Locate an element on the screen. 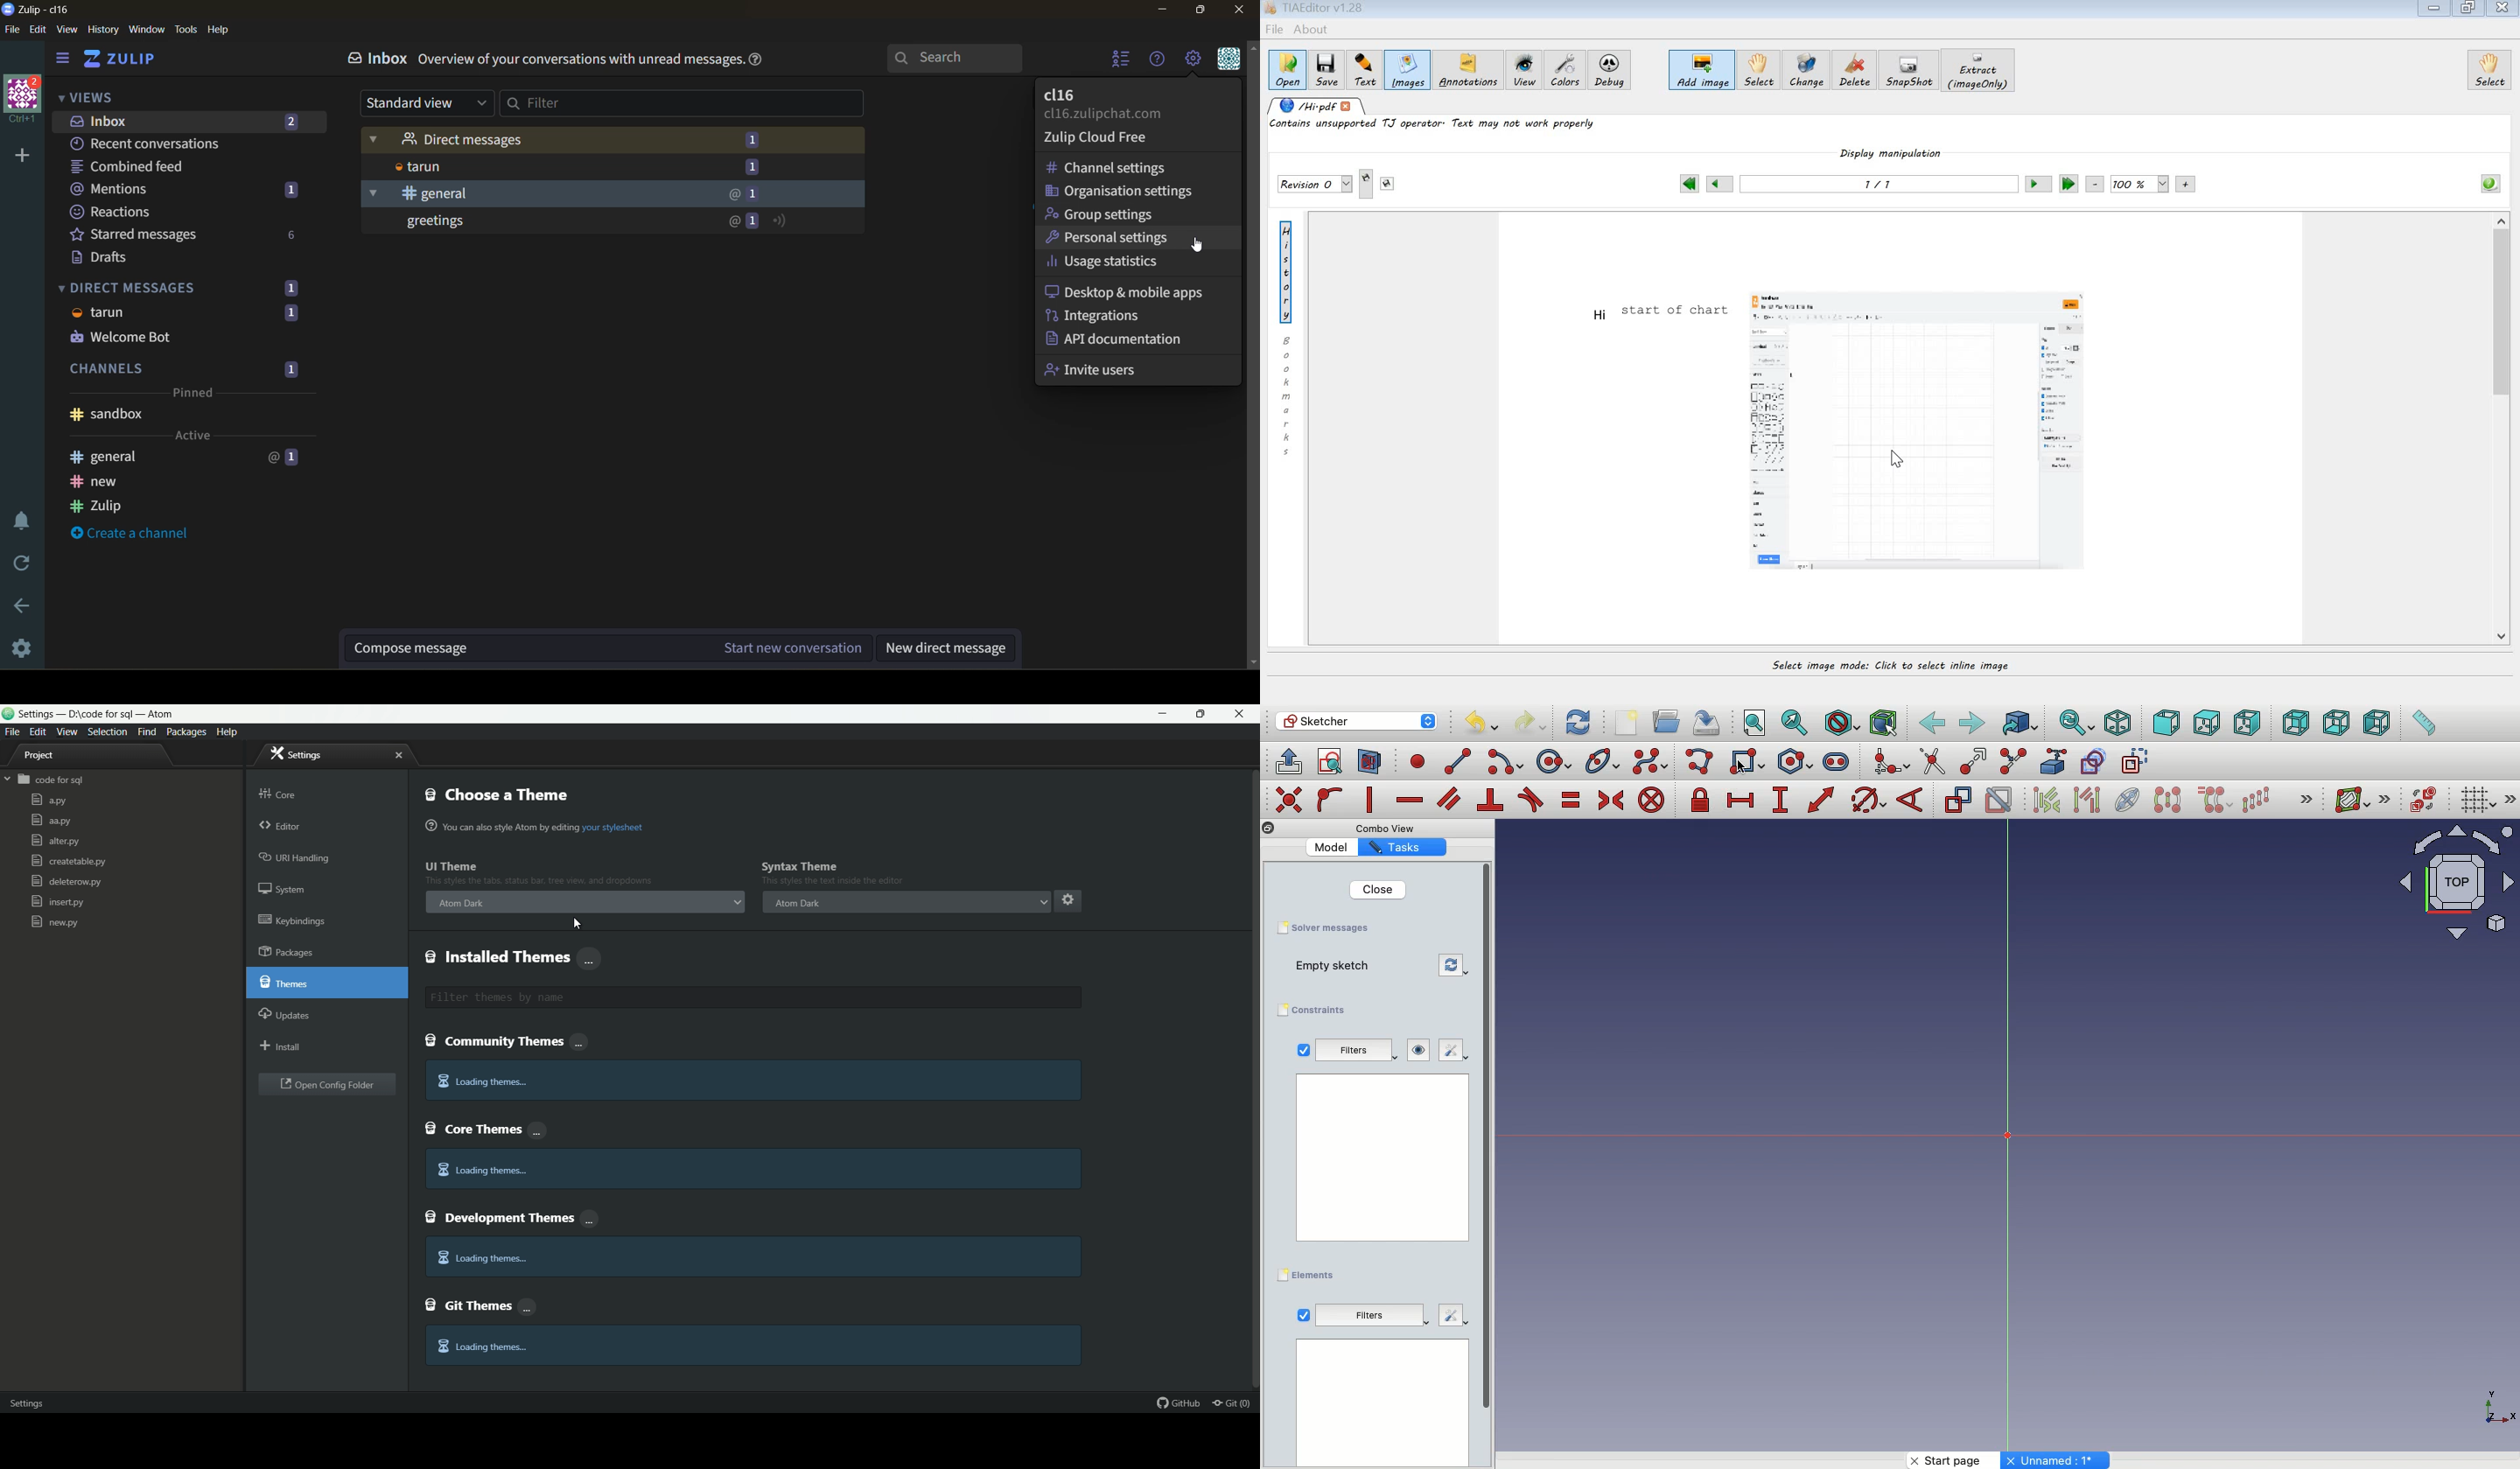 The height and width of the screenshot is (1484, 2520). window is located at coordinates (148, 30).